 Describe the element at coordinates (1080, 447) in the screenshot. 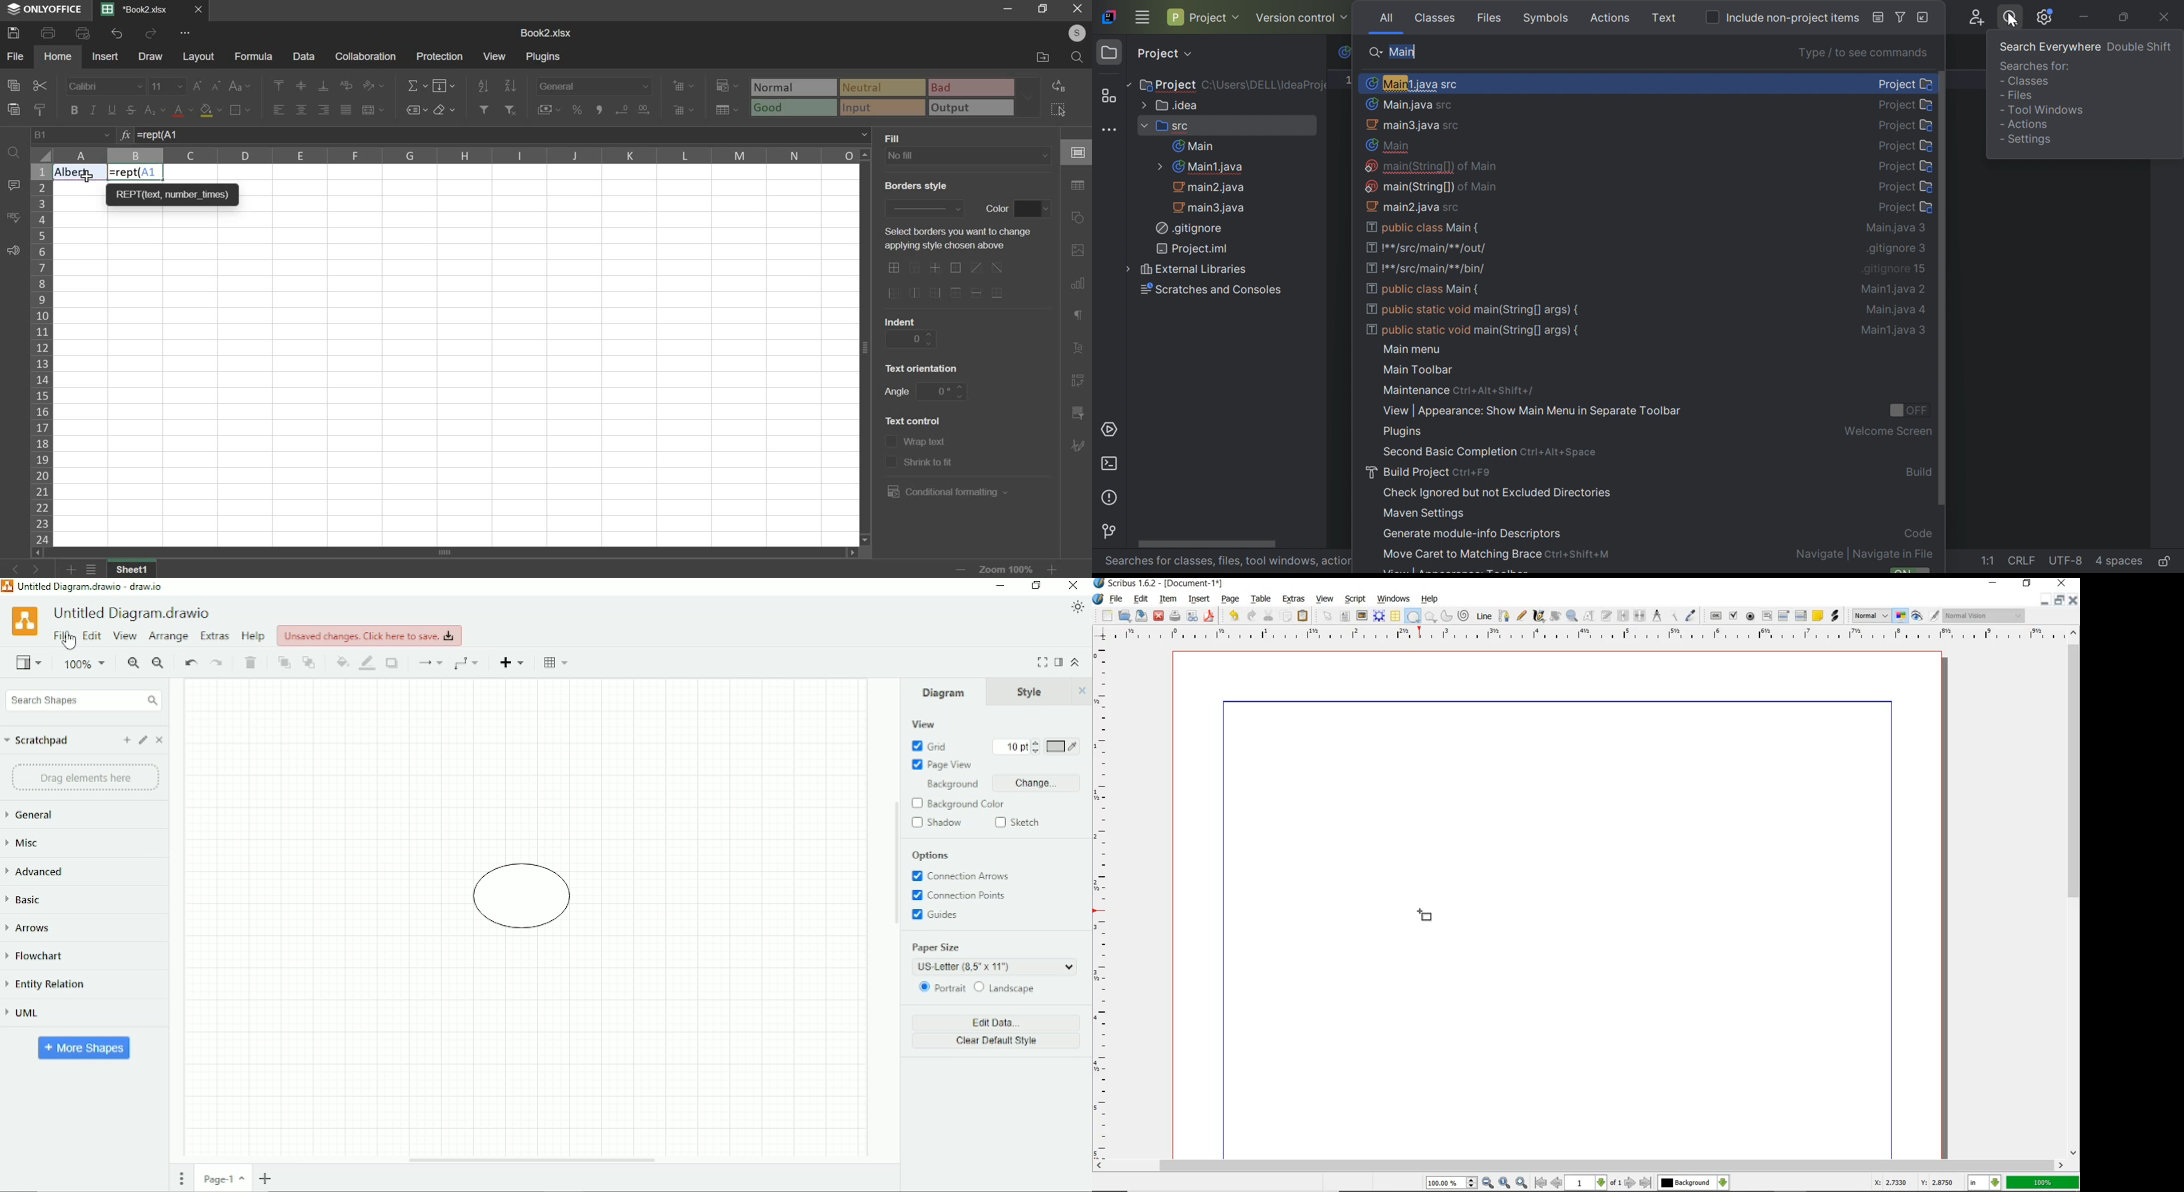

I see `` at that location.